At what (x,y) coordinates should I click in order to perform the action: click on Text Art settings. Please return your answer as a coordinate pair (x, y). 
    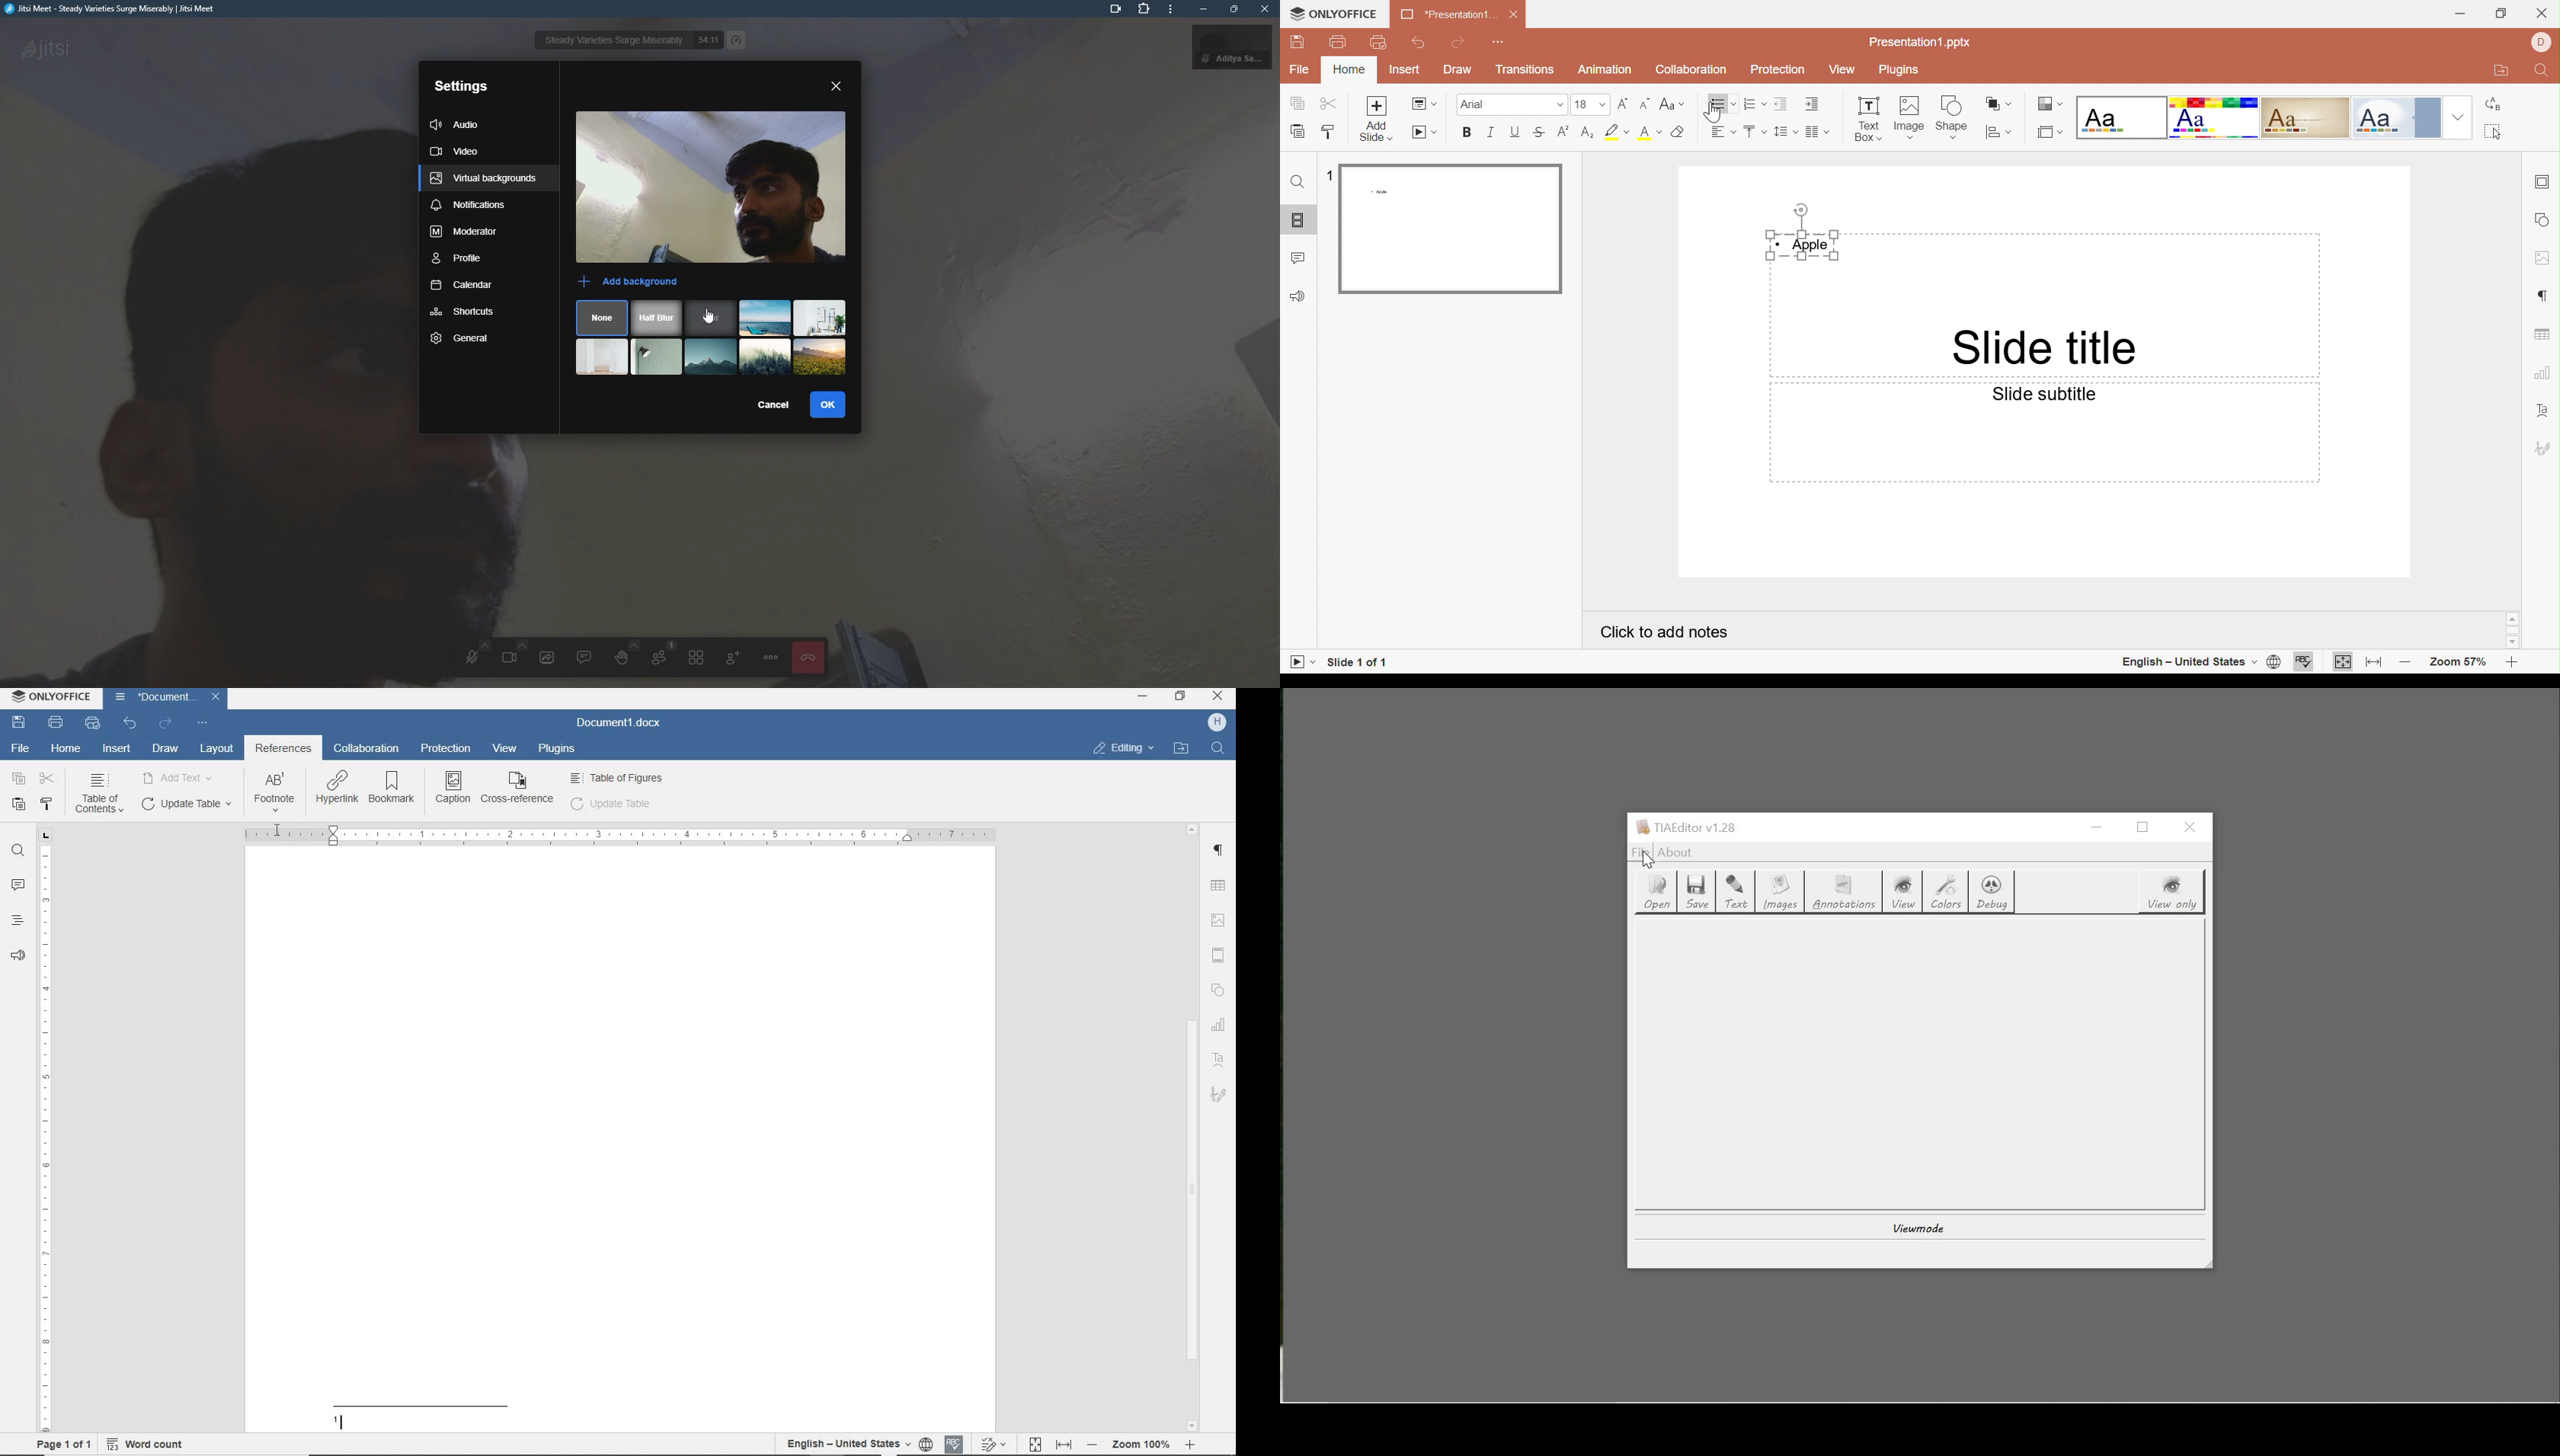
    Looking at the image, I should click on (2545, 411).